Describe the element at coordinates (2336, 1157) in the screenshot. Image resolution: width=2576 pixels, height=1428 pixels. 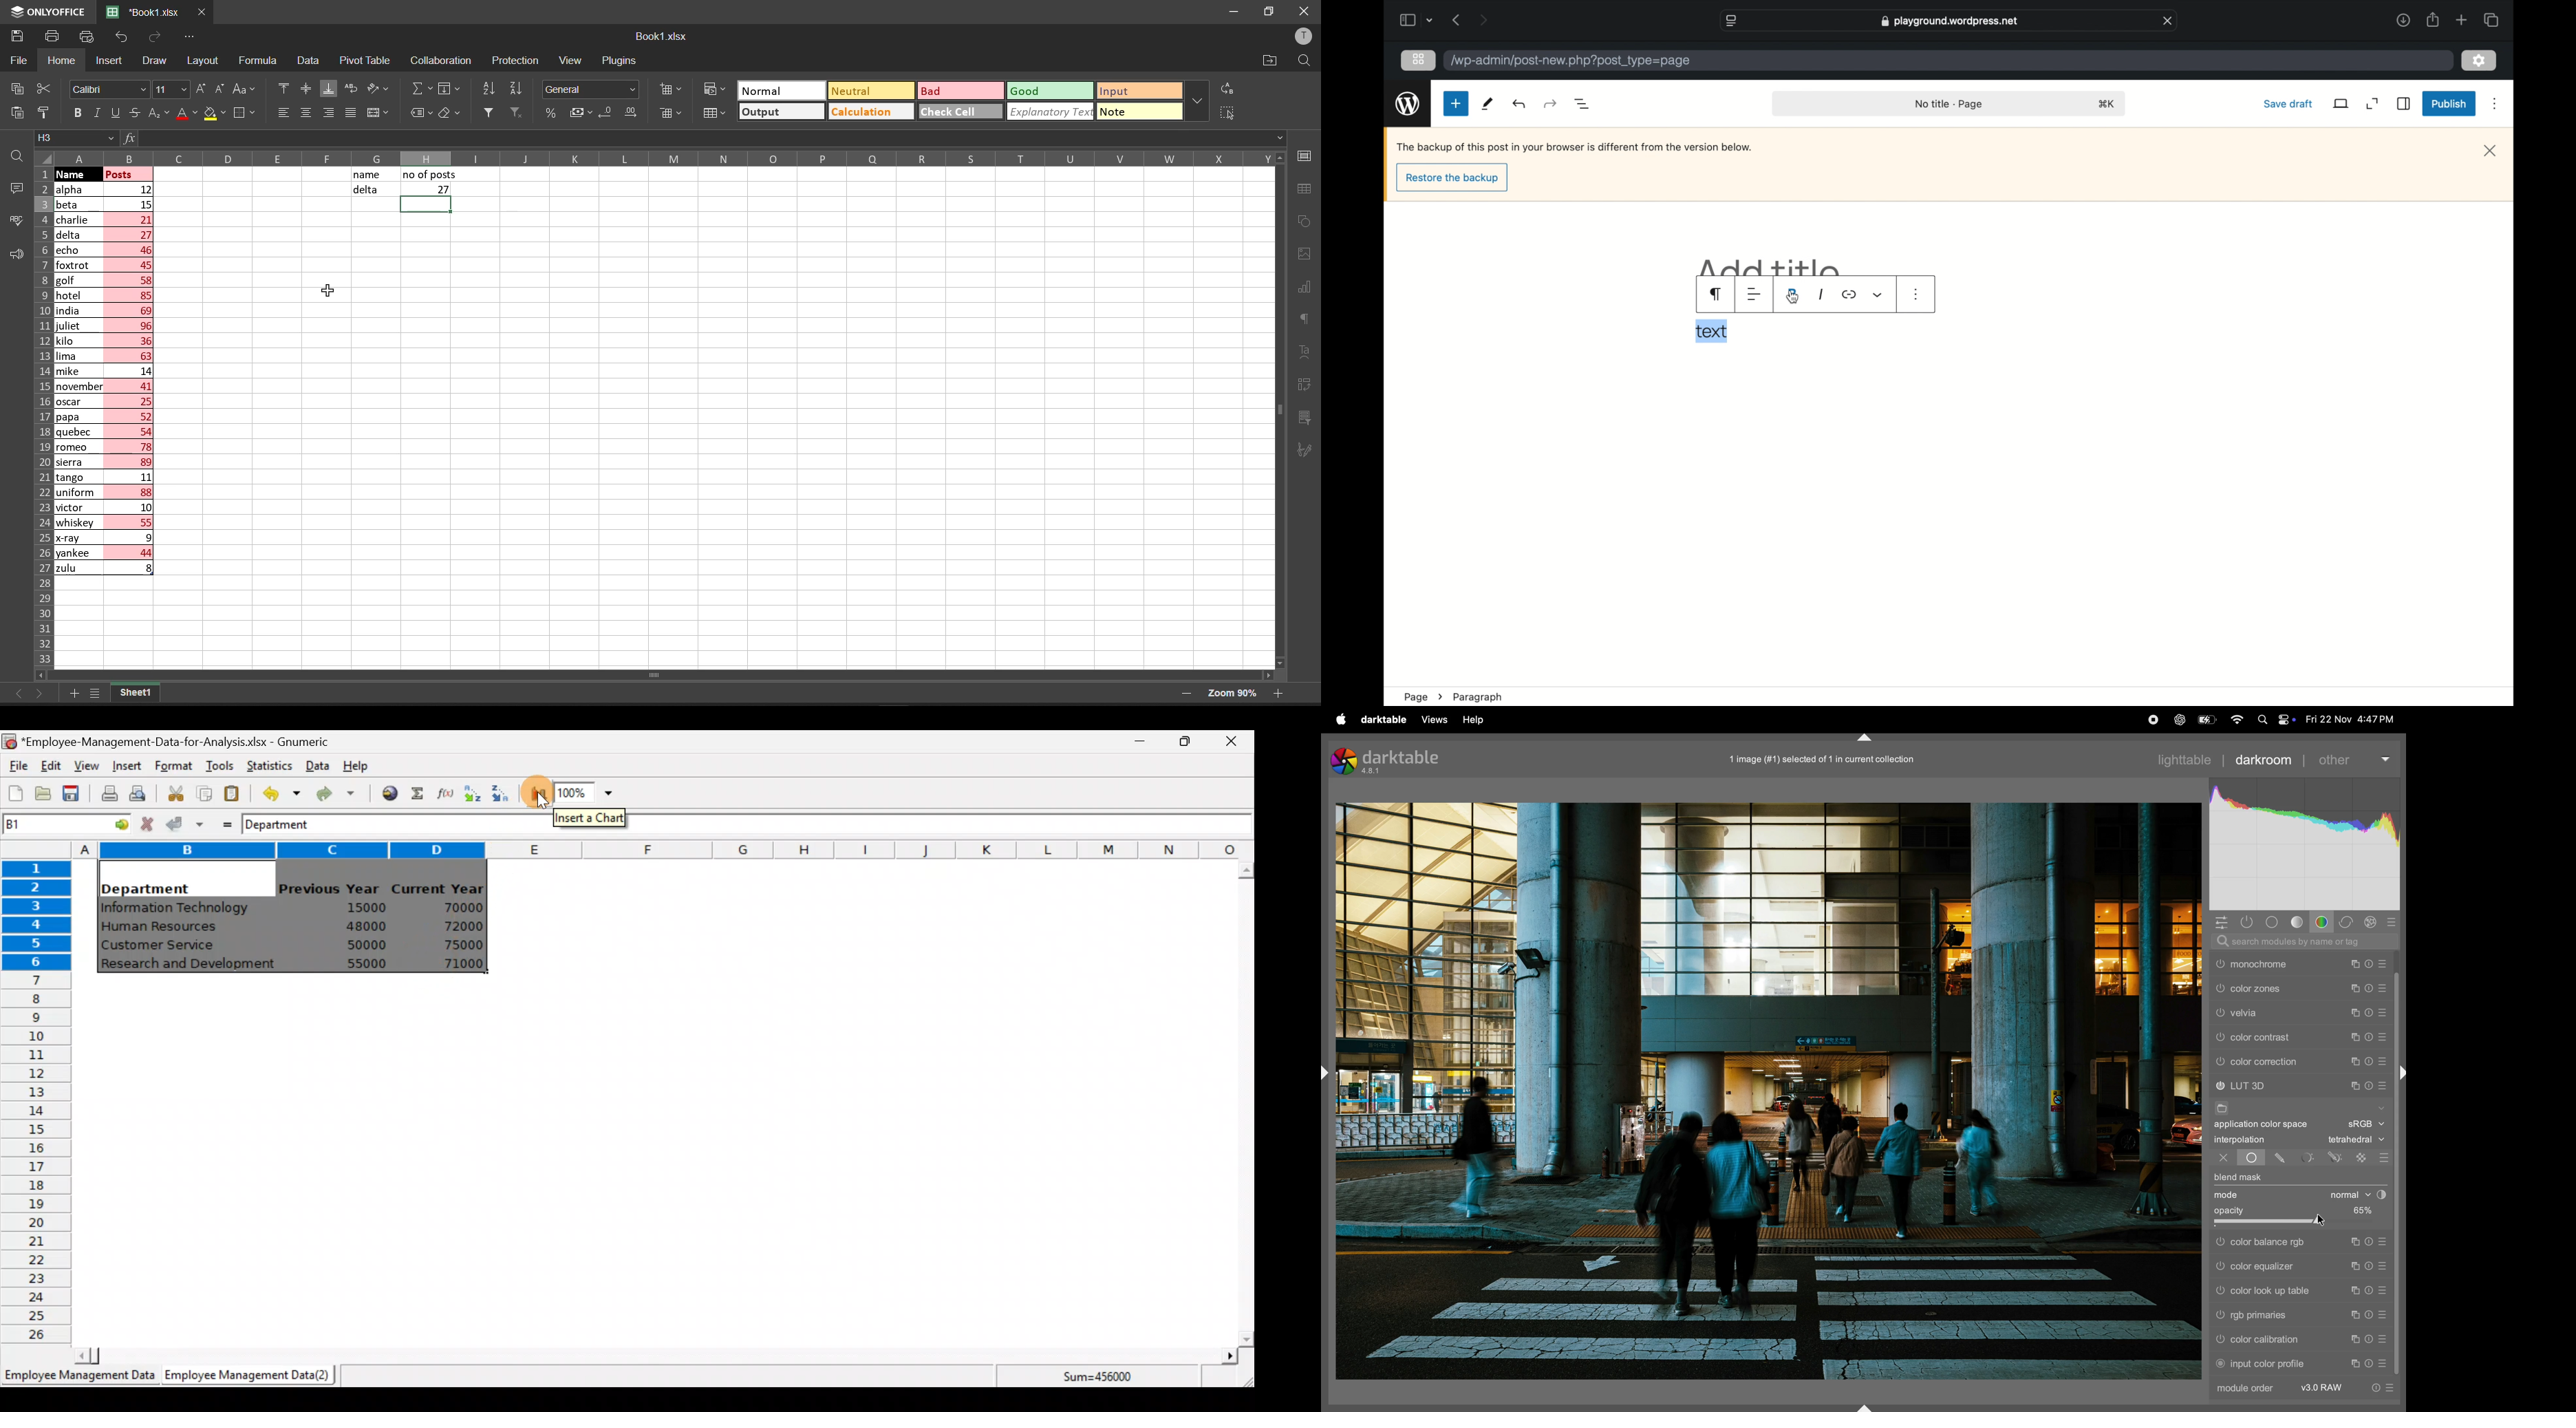
I see `drawn parametric mask` at that location.